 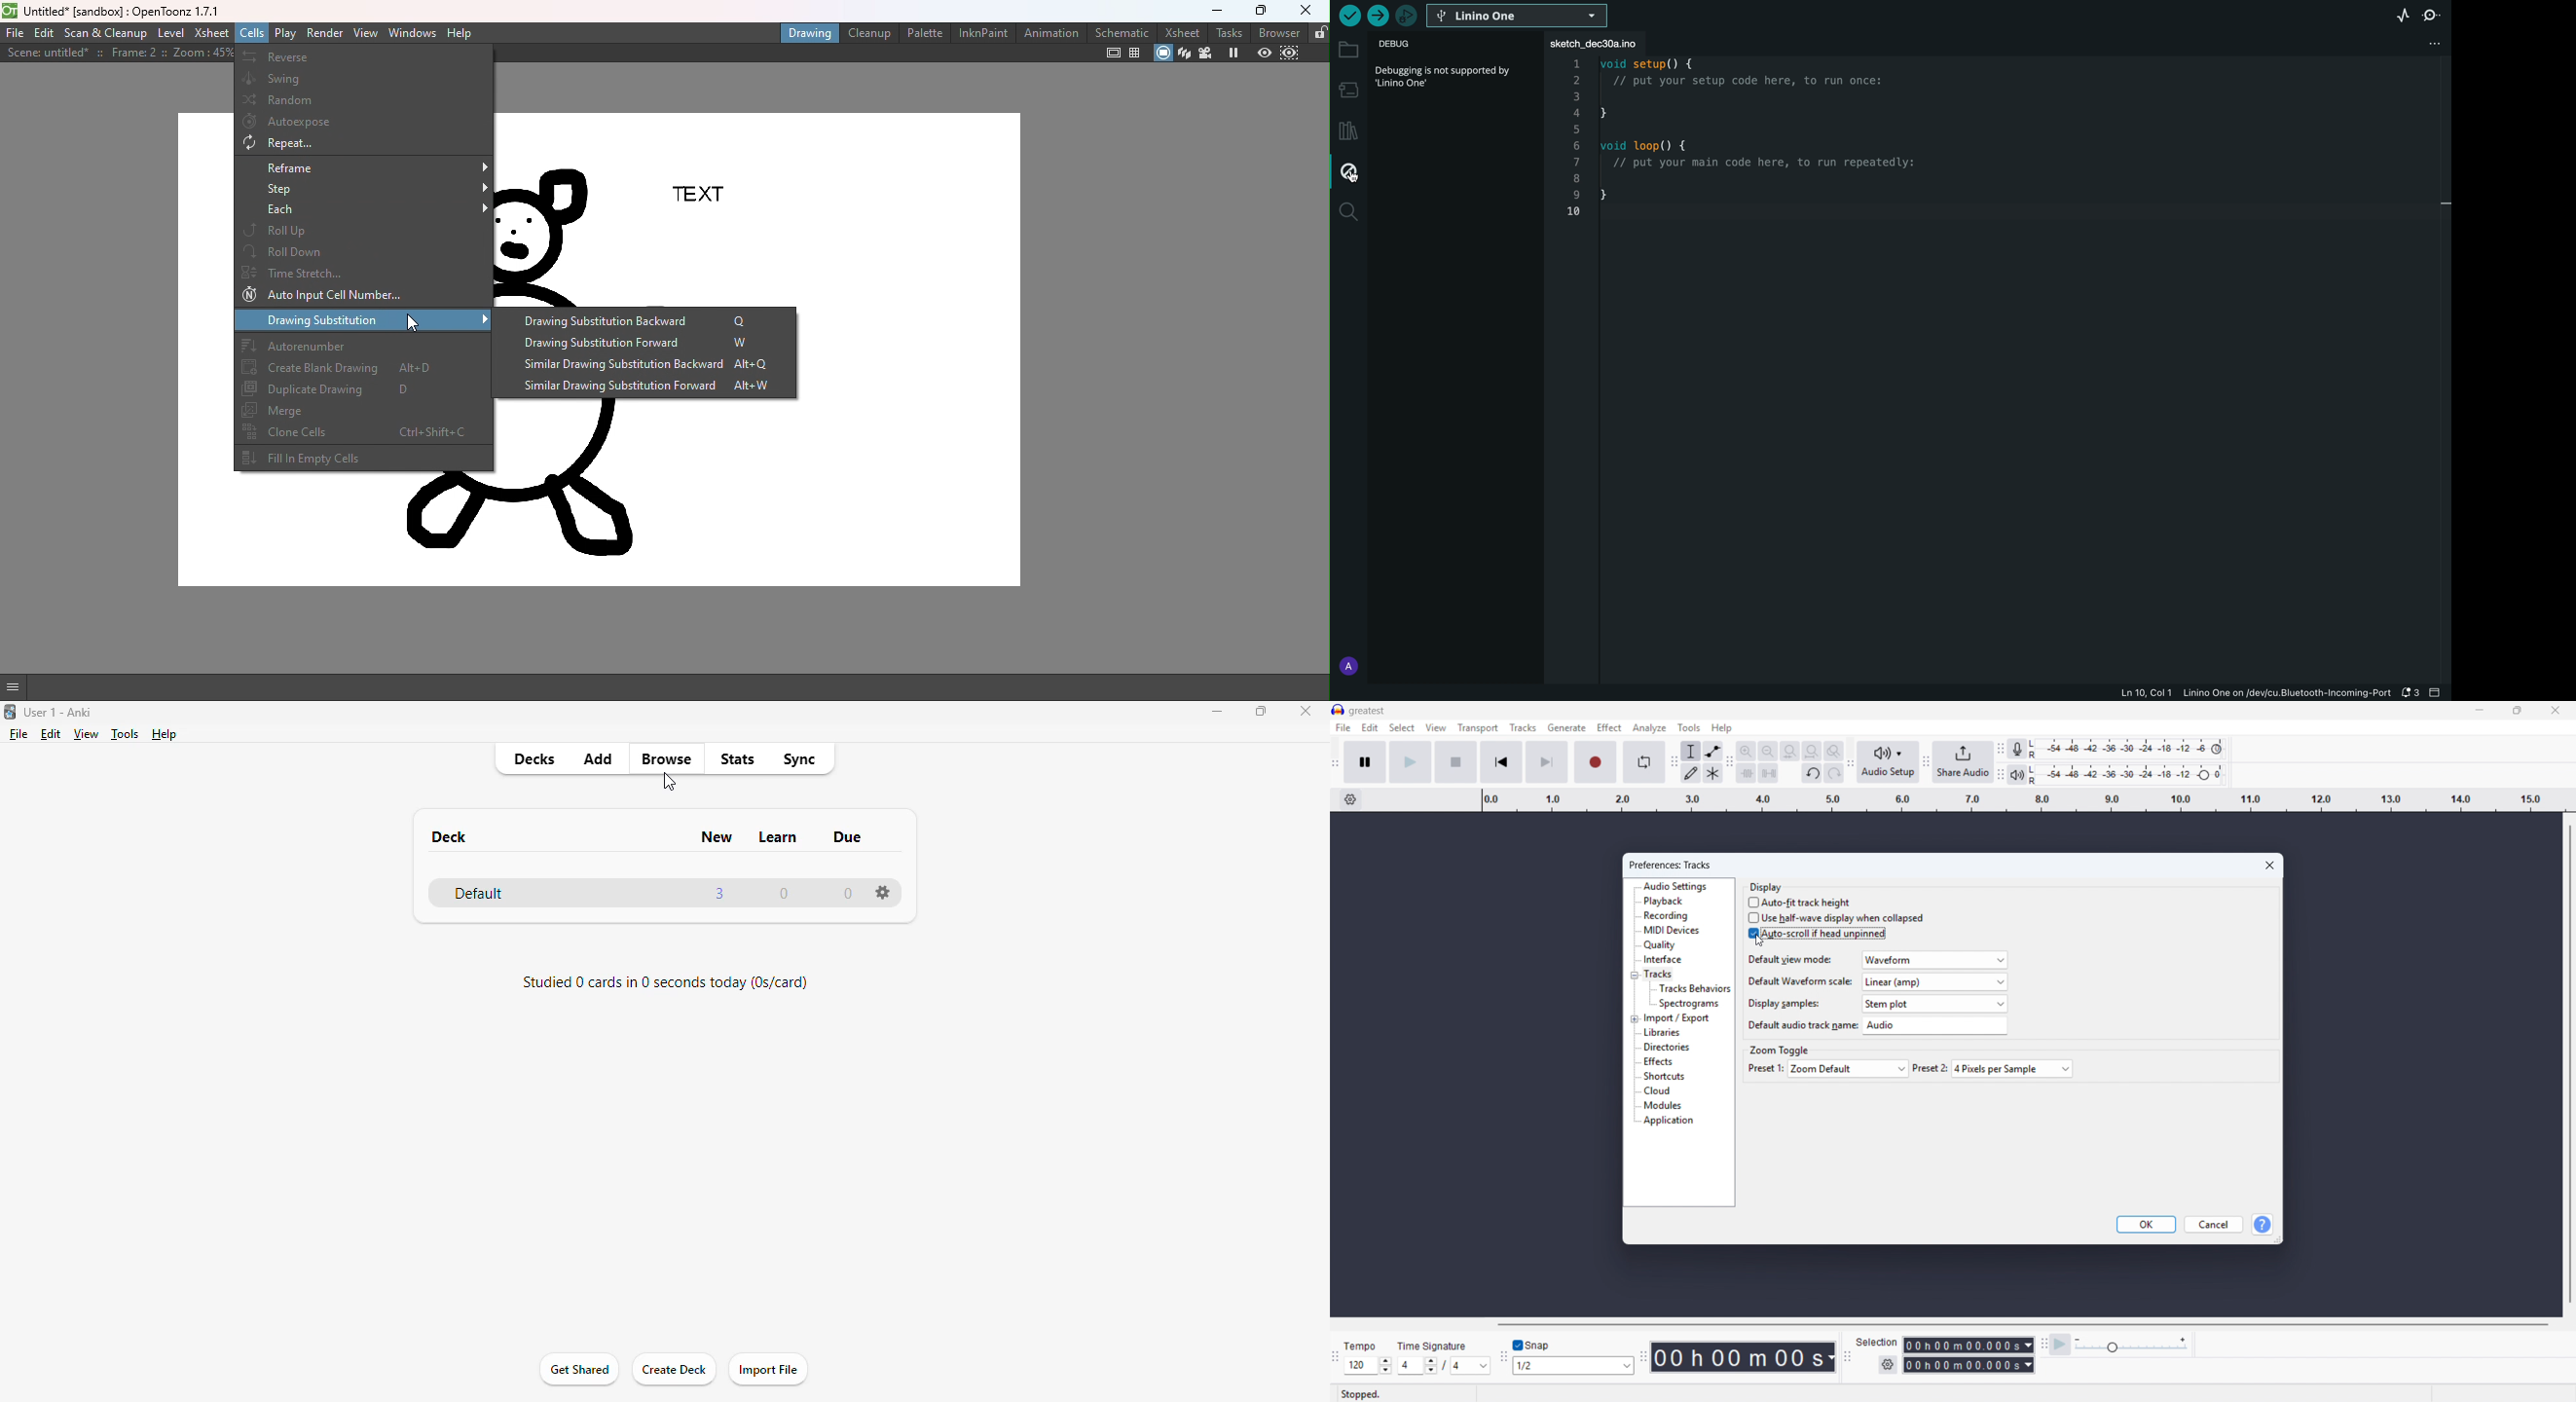 I want to click on decks, so click(x=536, y=759).